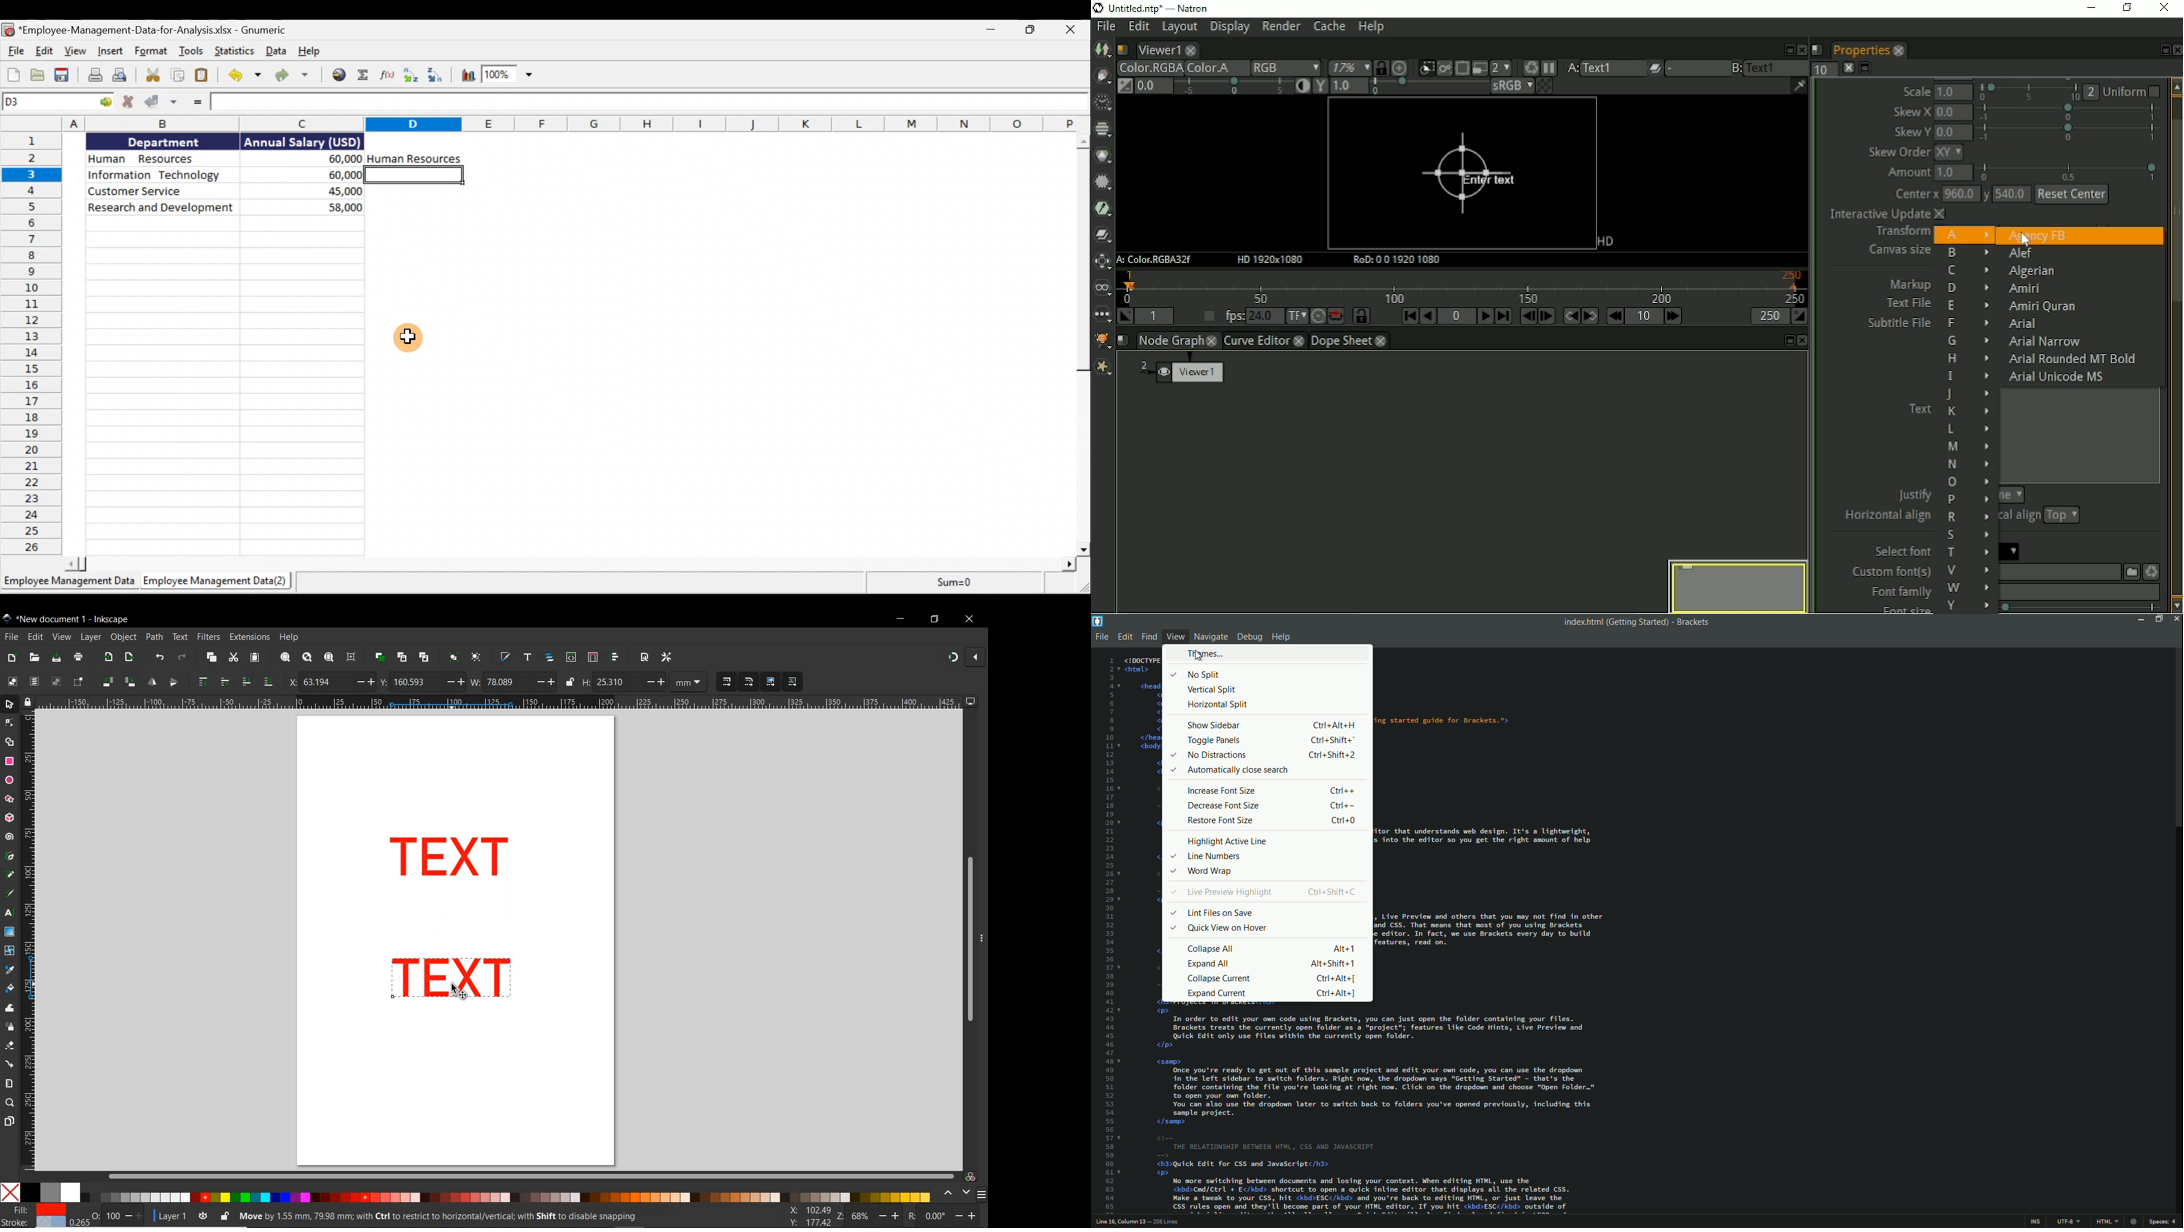 The height and width of the screenshot is (1232, 2184). Describe the element at coordinates (412, 77) in the screenshot. I see `Sort ascending` at that location.